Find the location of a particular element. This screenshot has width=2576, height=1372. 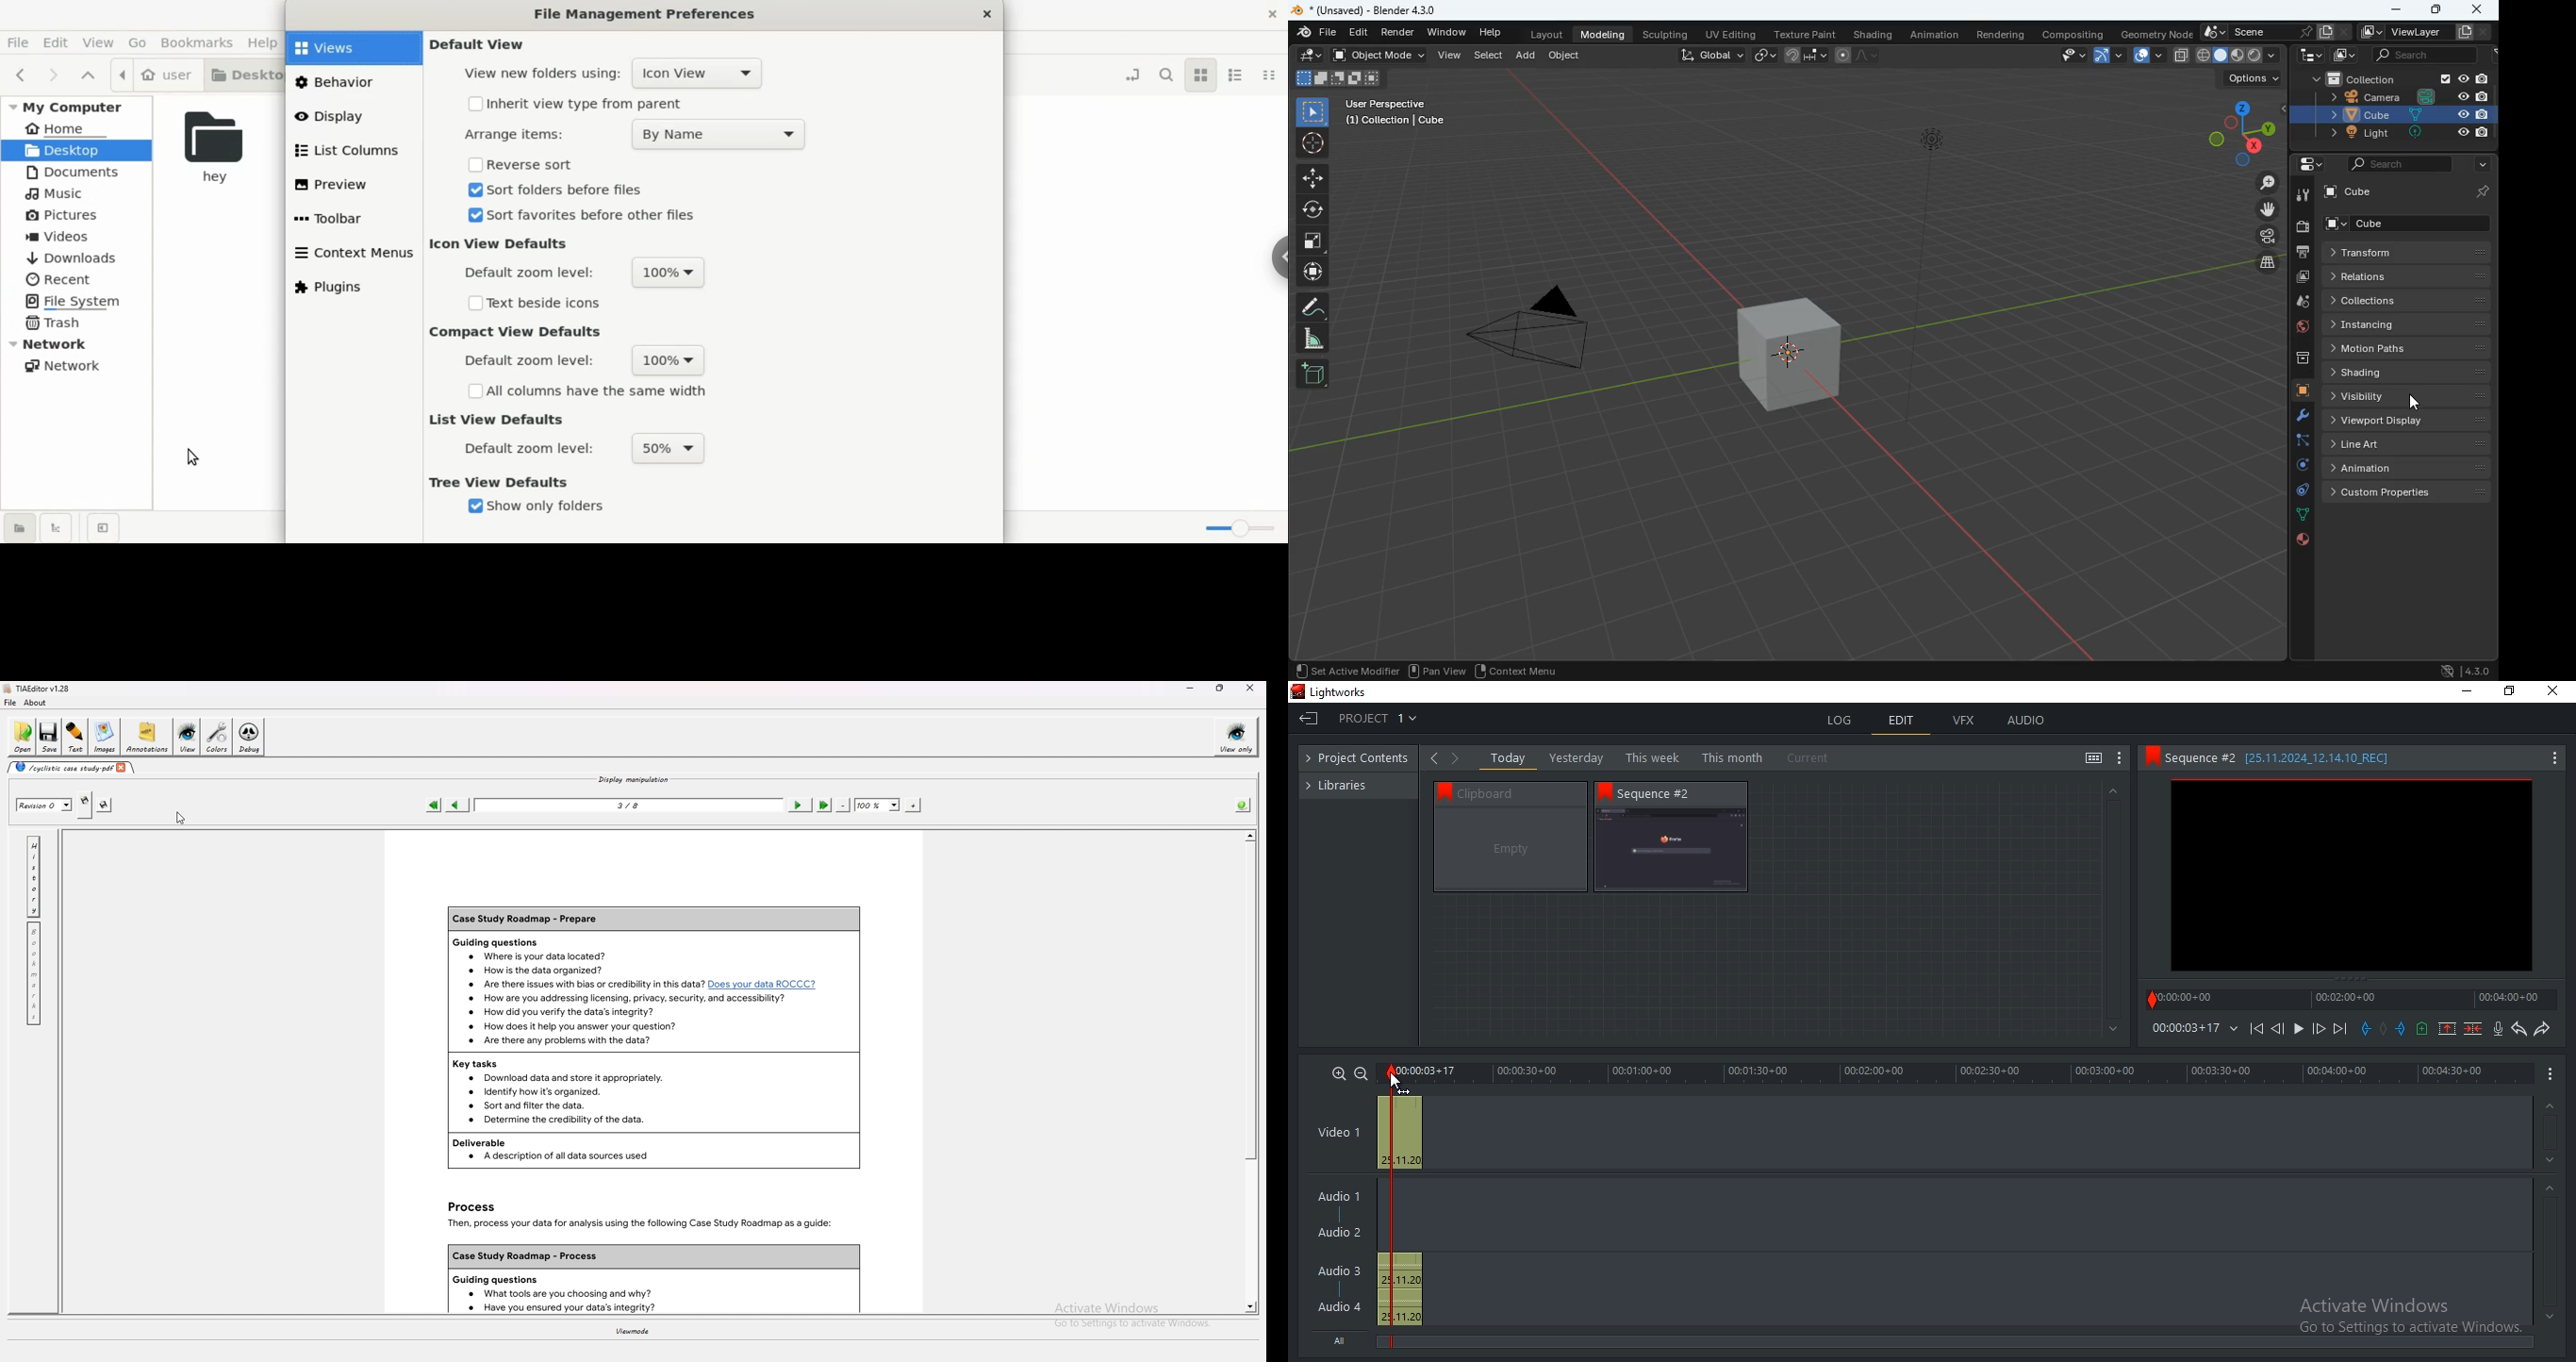

edit is located at coordinates (1902, 723).